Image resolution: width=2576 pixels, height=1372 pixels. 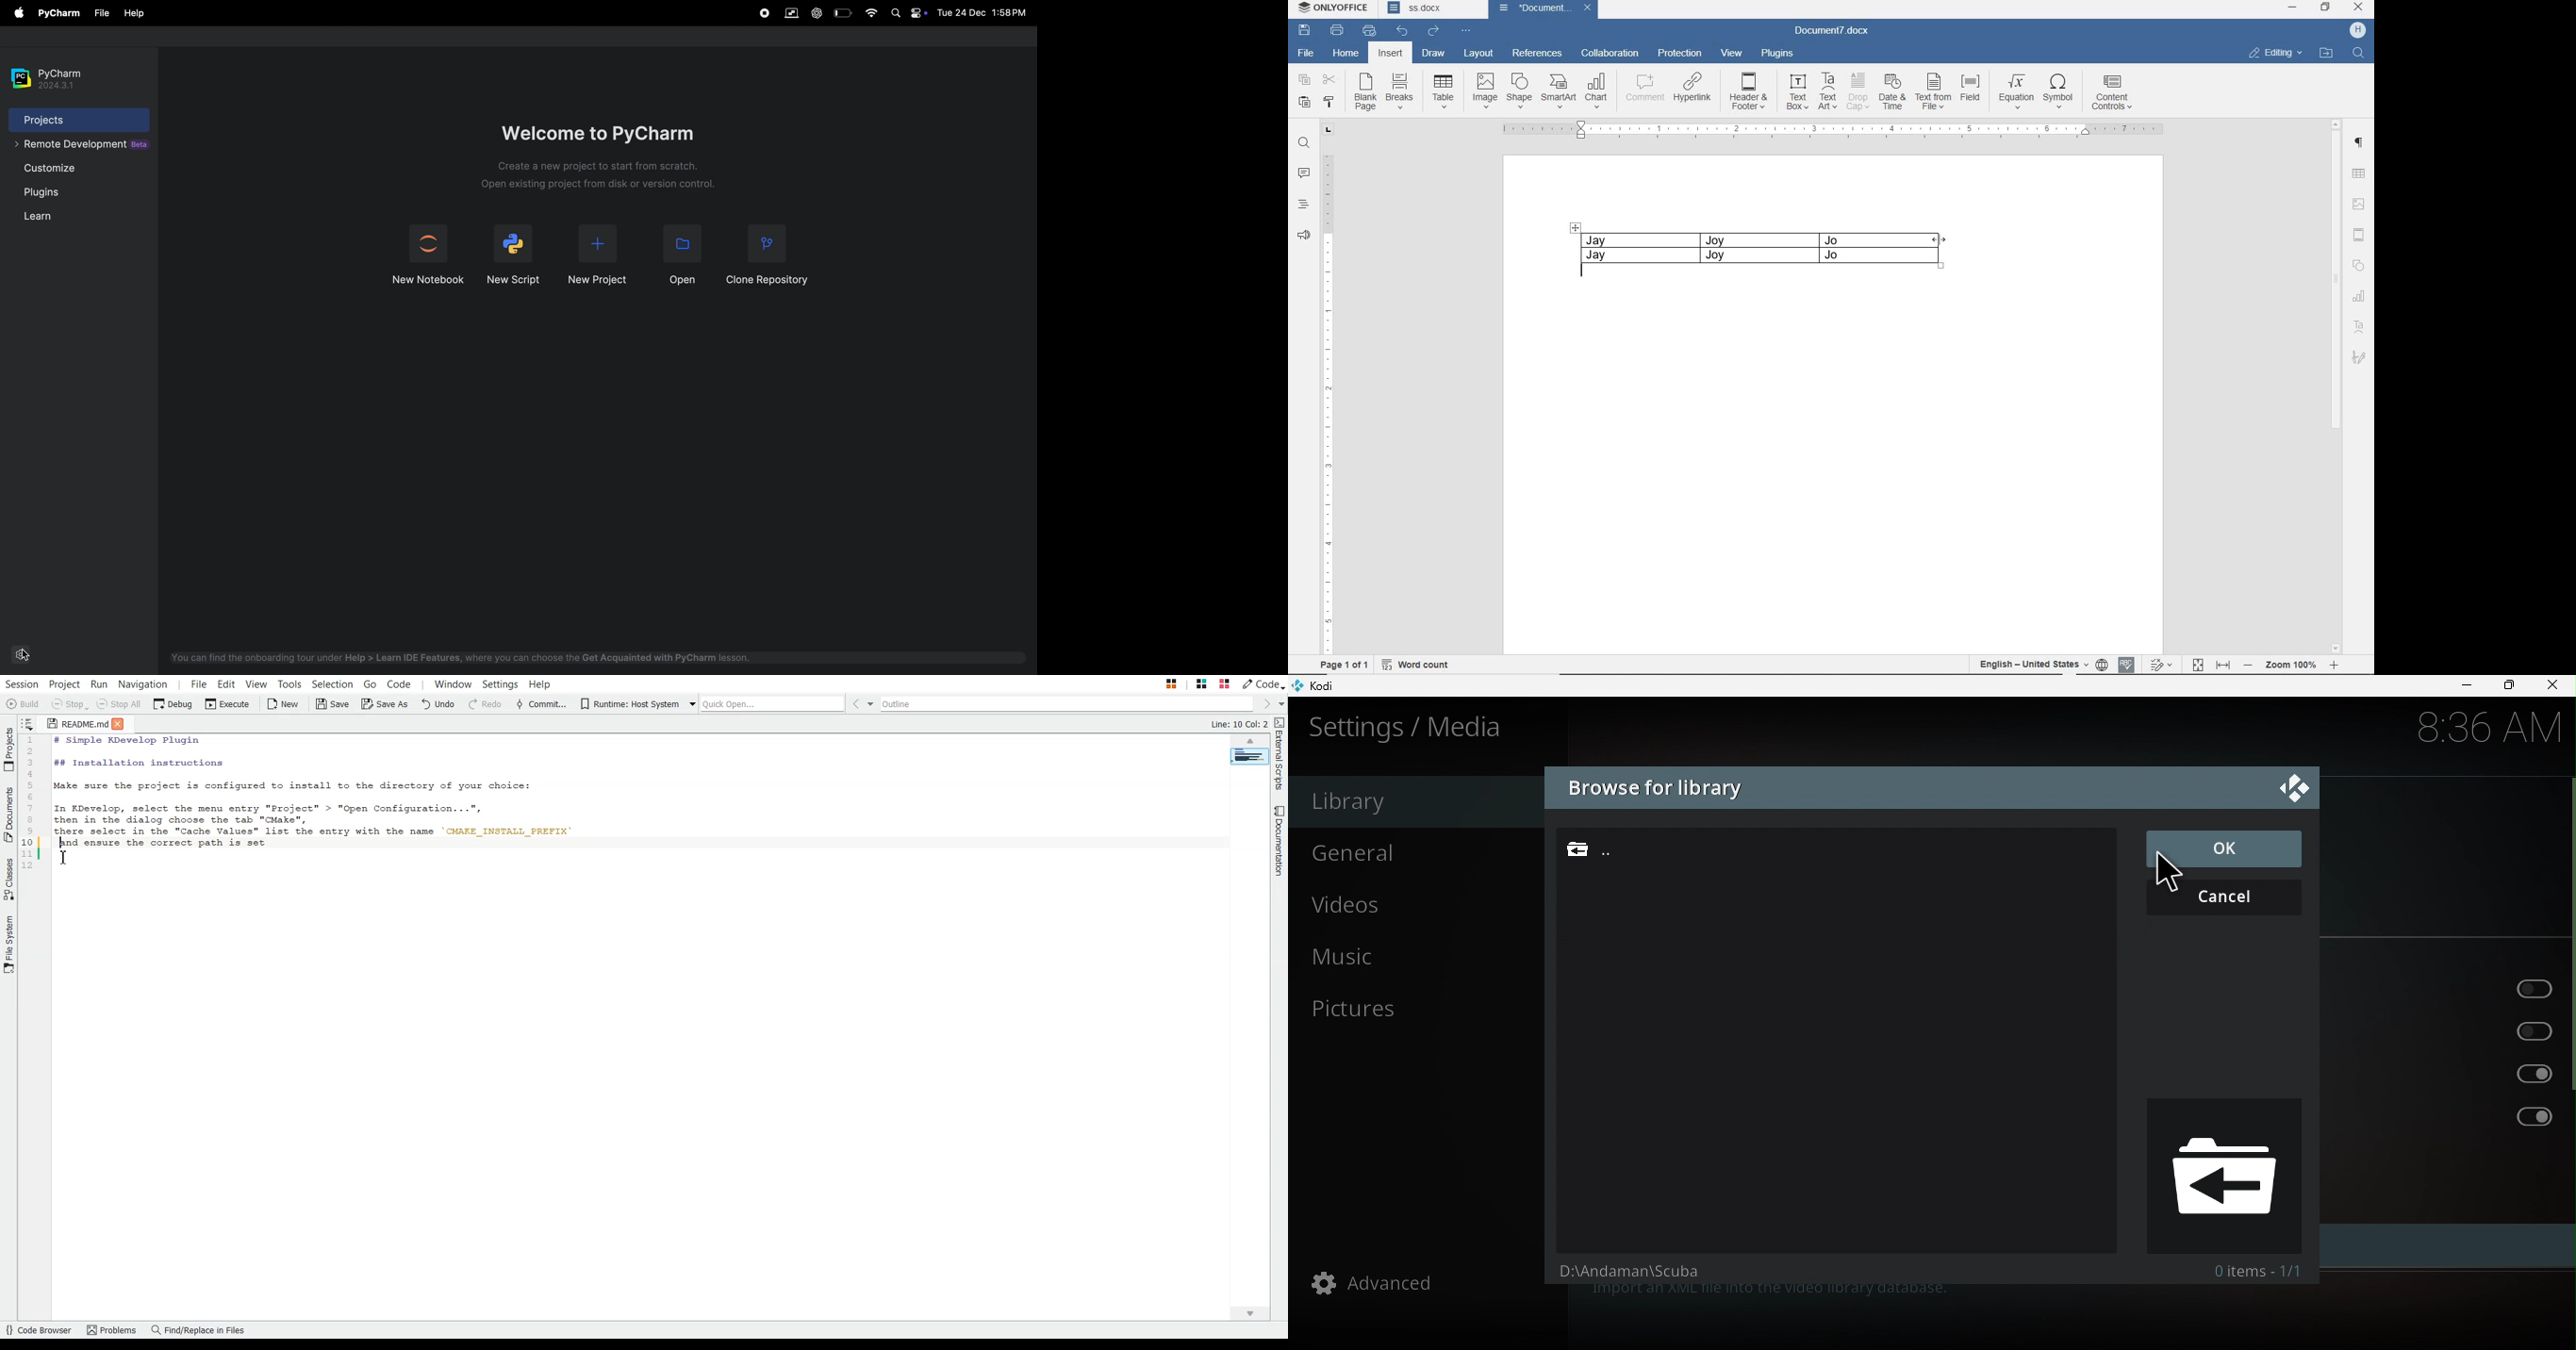 What do you see at coordinates (1364, 93) in the screenshot?
I see `BLANK PAGE` at bounding box center [1364, 93].